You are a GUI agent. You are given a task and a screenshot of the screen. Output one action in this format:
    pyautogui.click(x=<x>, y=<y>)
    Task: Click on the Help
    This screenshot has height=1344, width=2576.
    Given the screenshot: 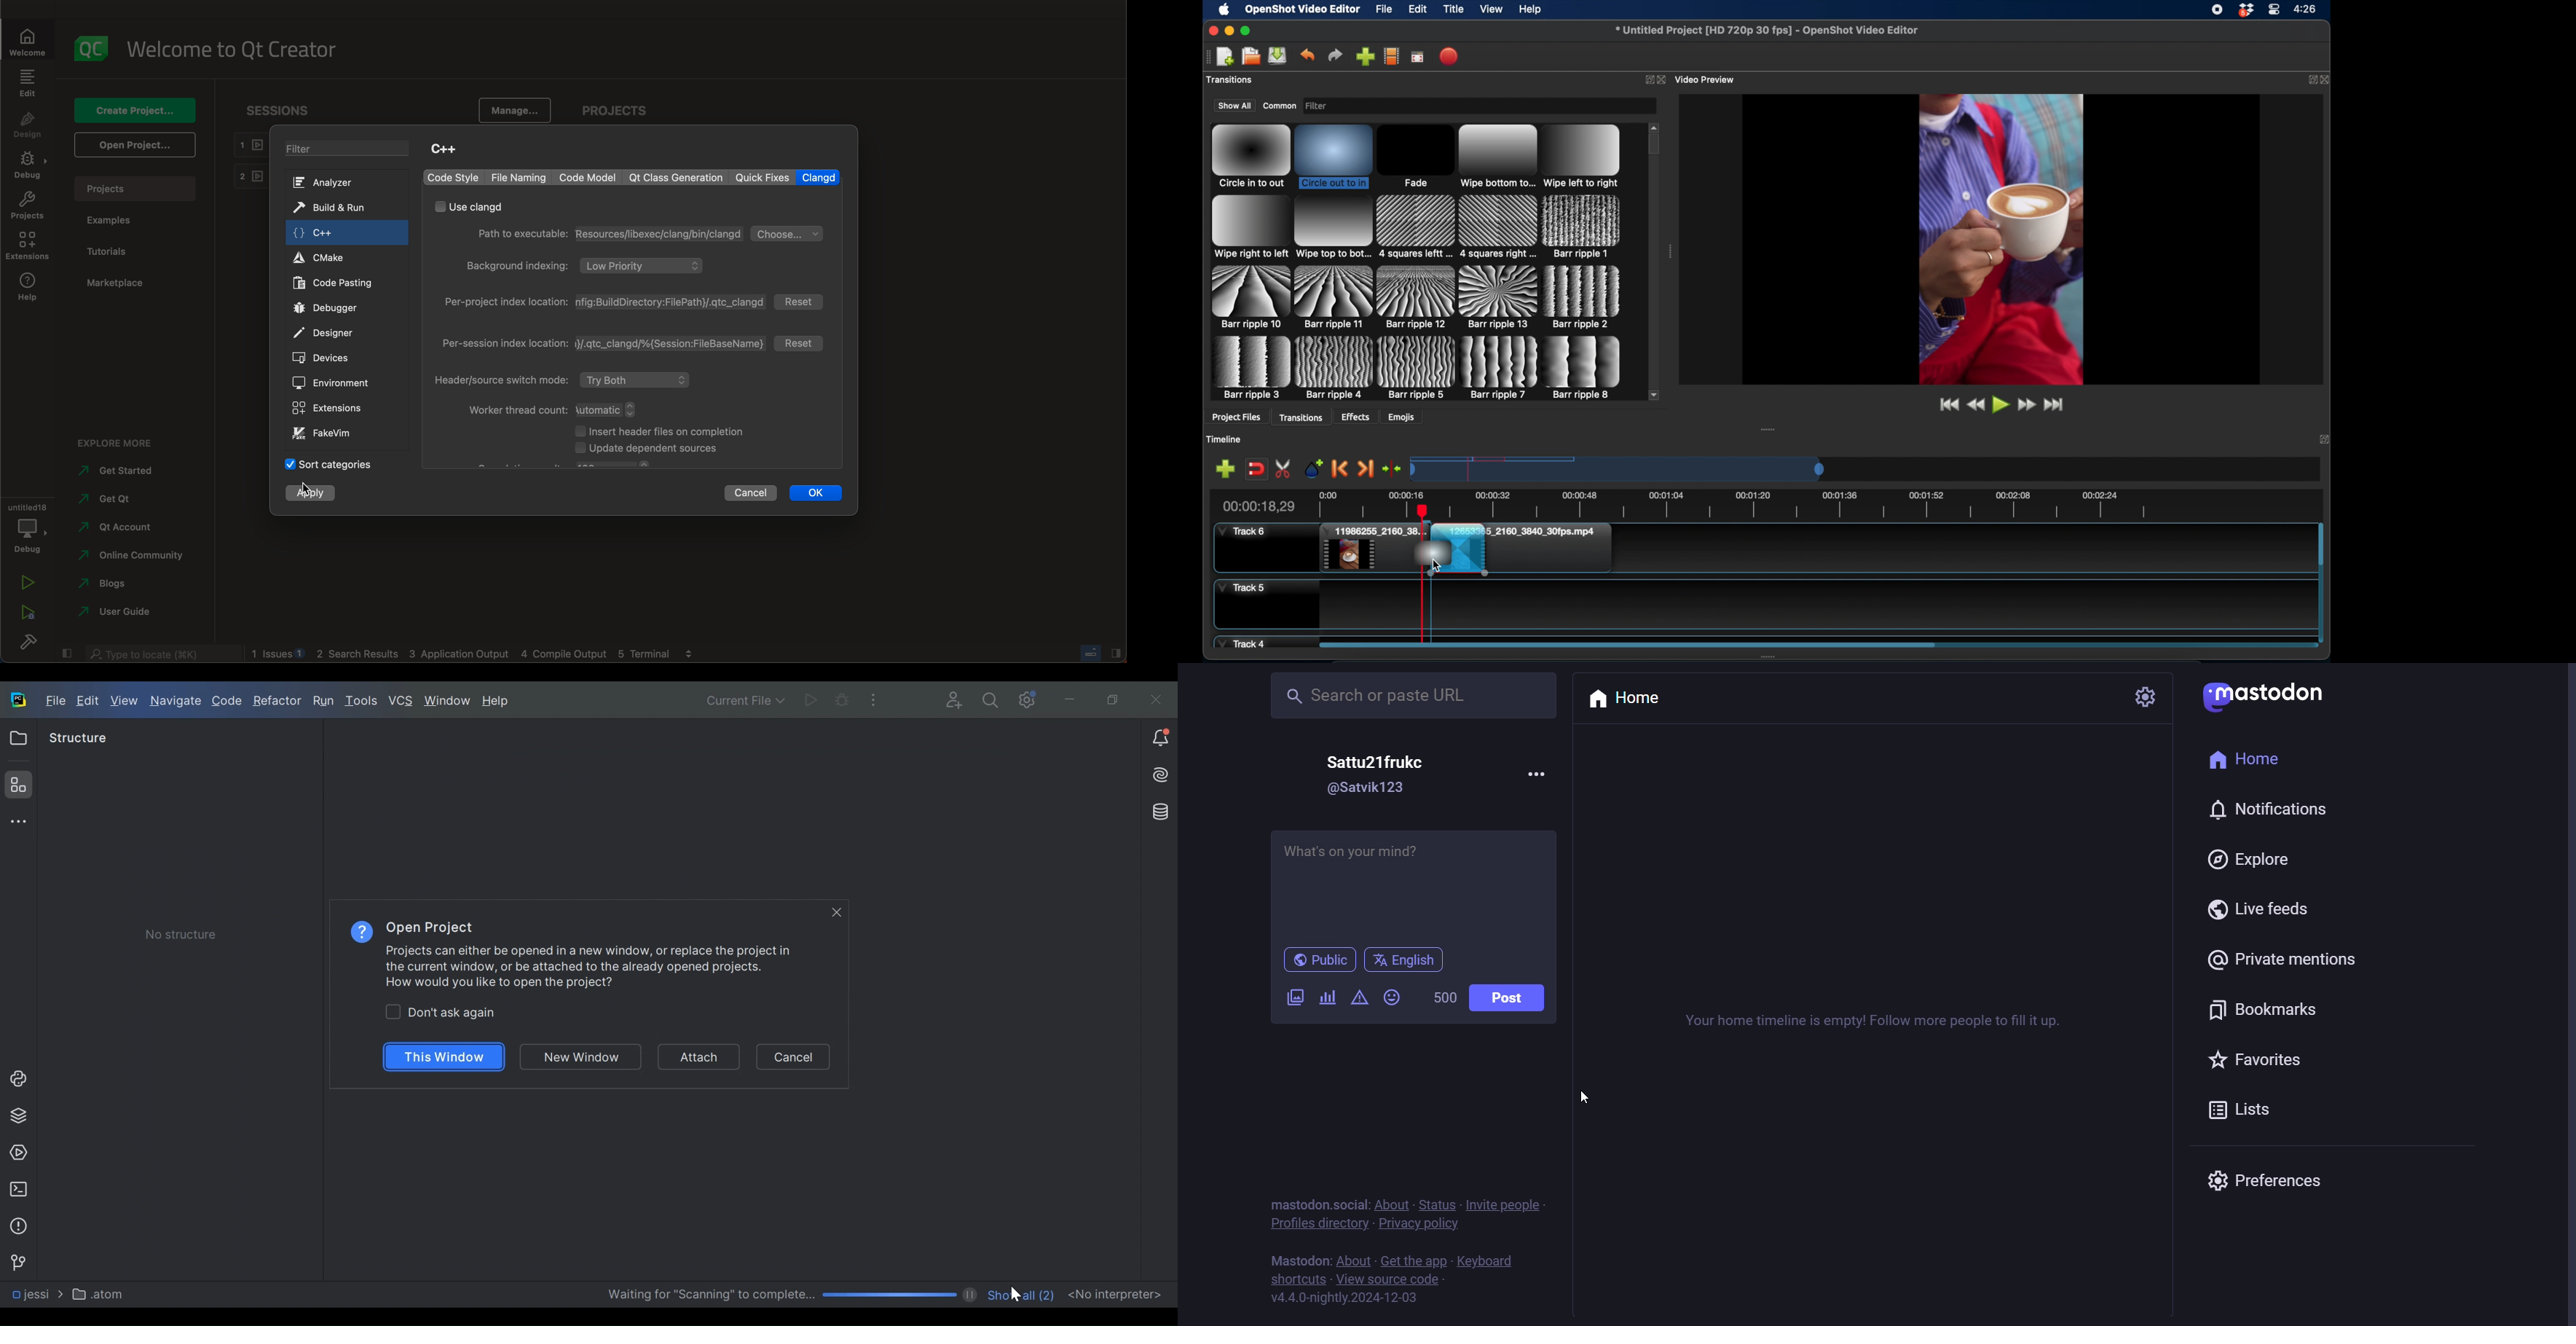 What is the action you would take?
    pyautogui.click(x=496, y=703)
    